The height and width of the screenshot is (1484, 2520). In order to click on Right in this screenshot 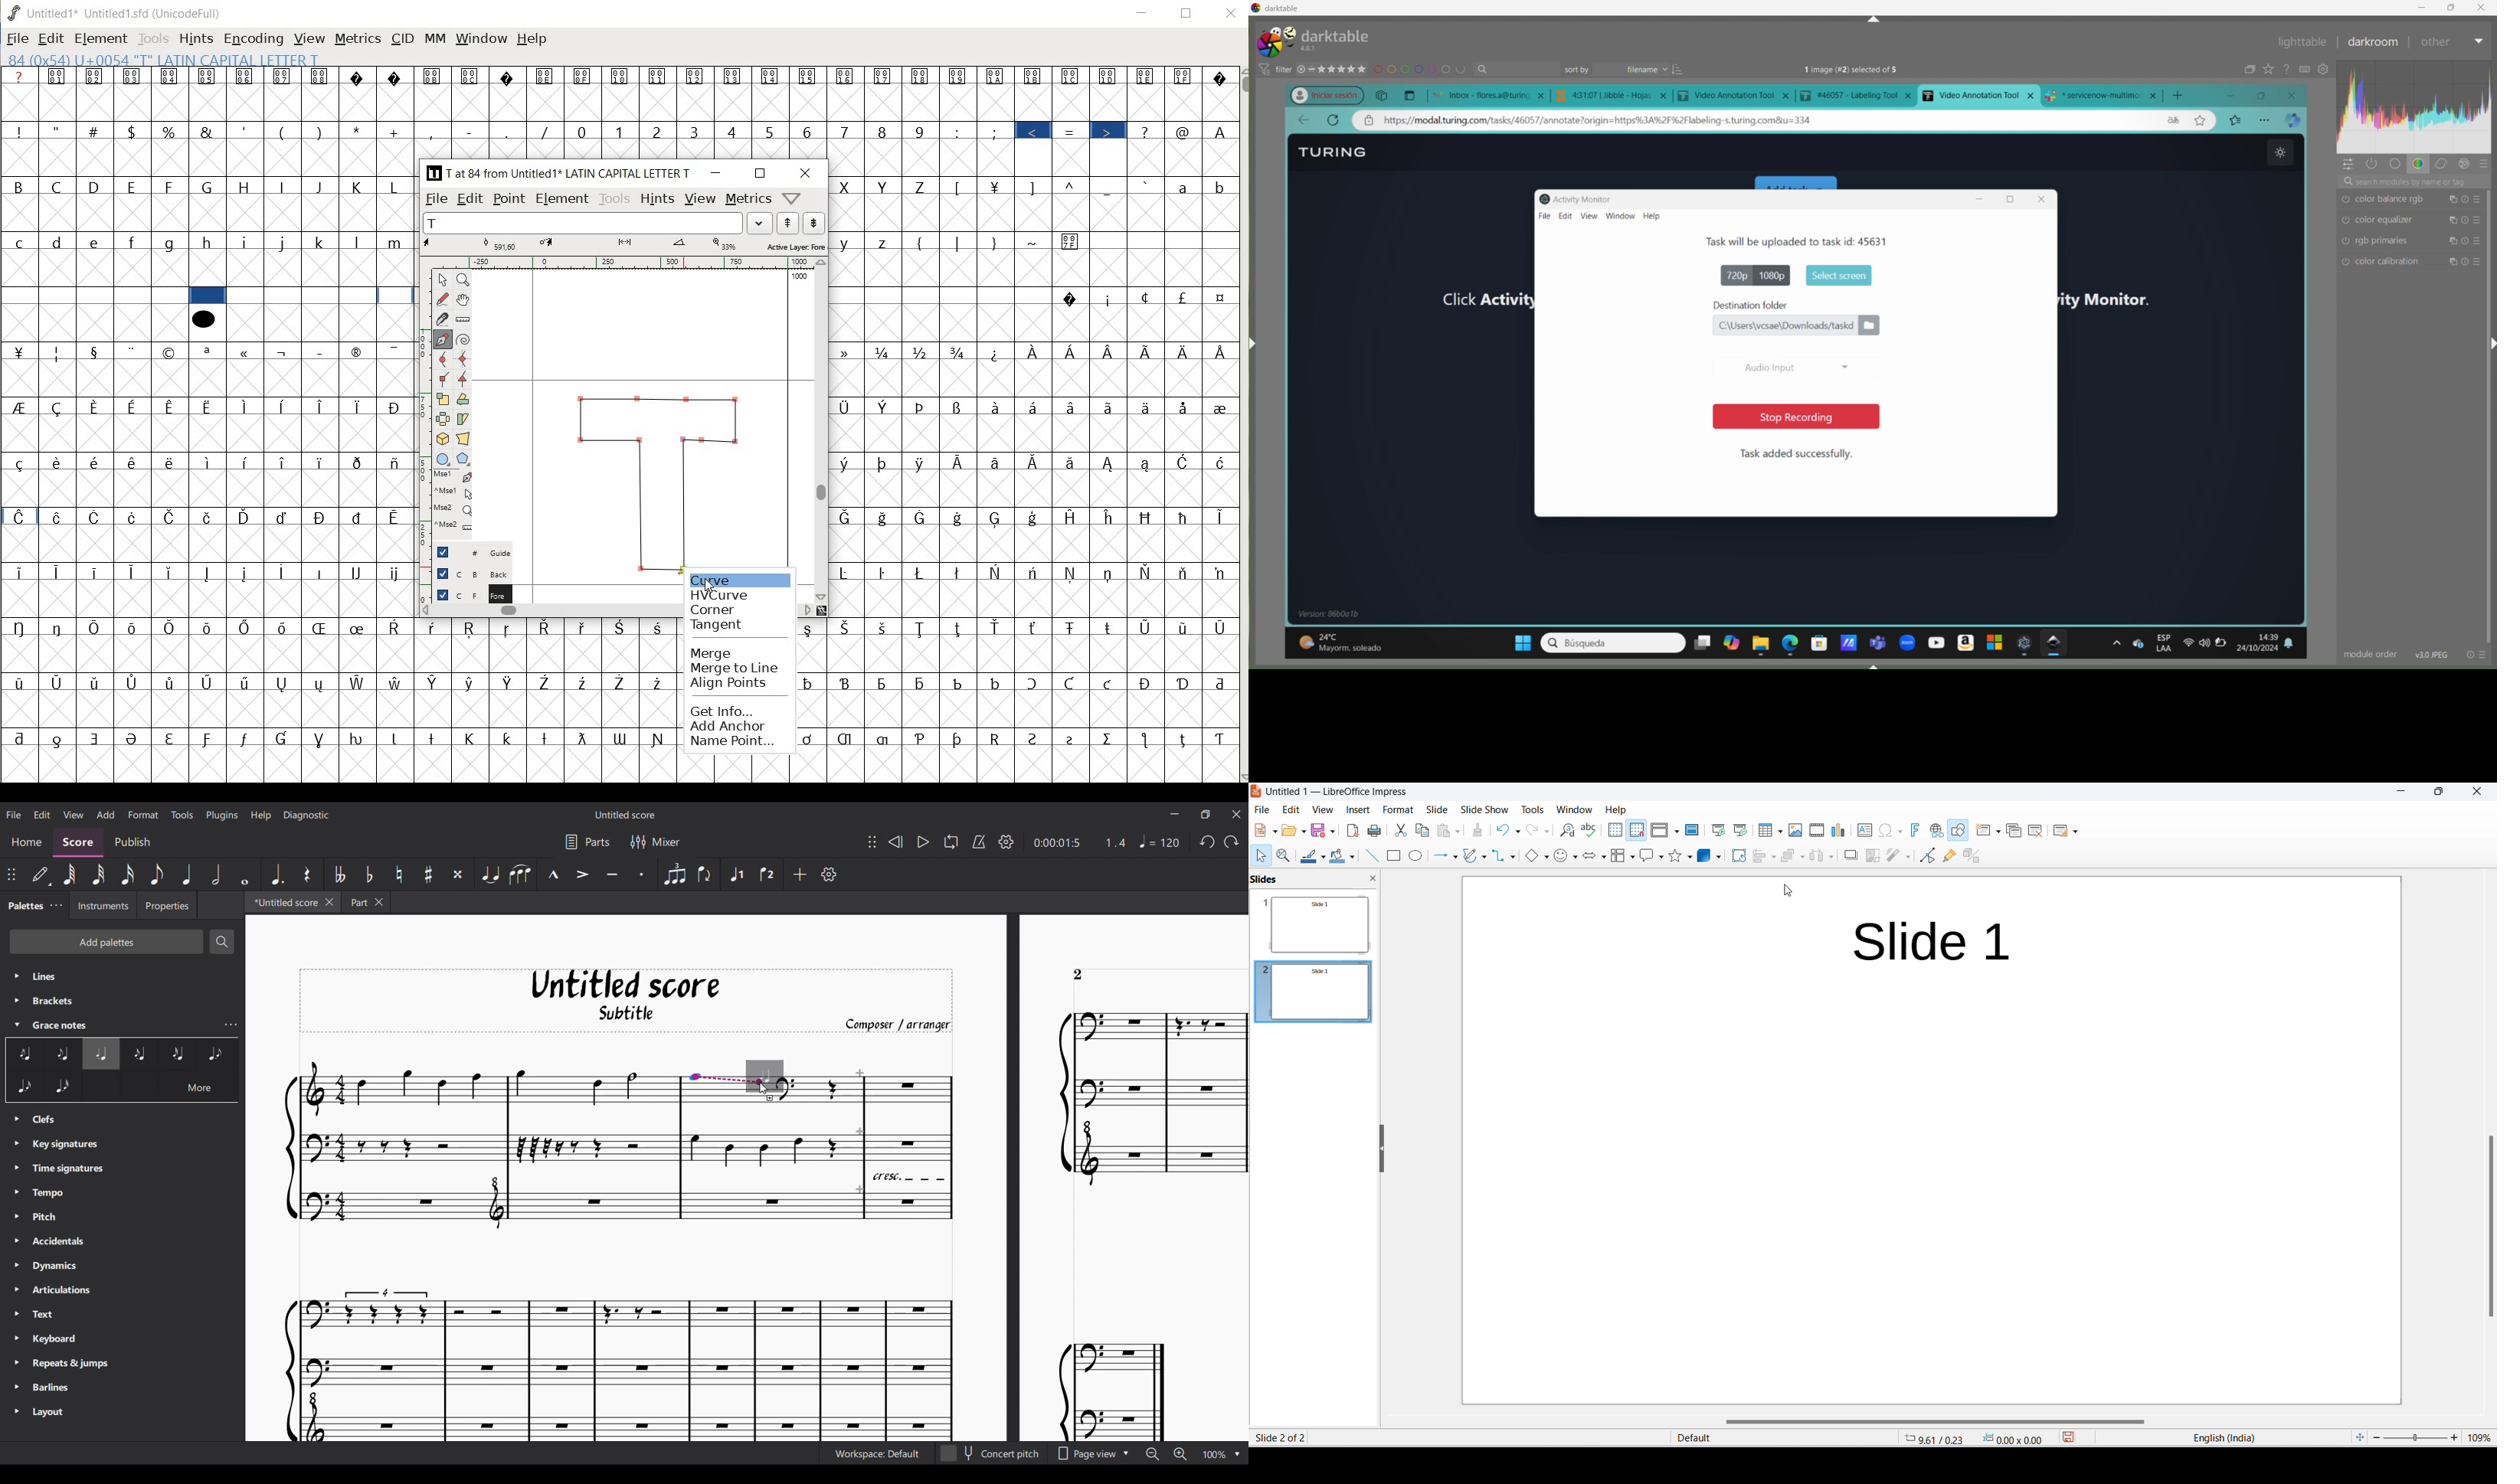, I will do `click(2489, 343)`.